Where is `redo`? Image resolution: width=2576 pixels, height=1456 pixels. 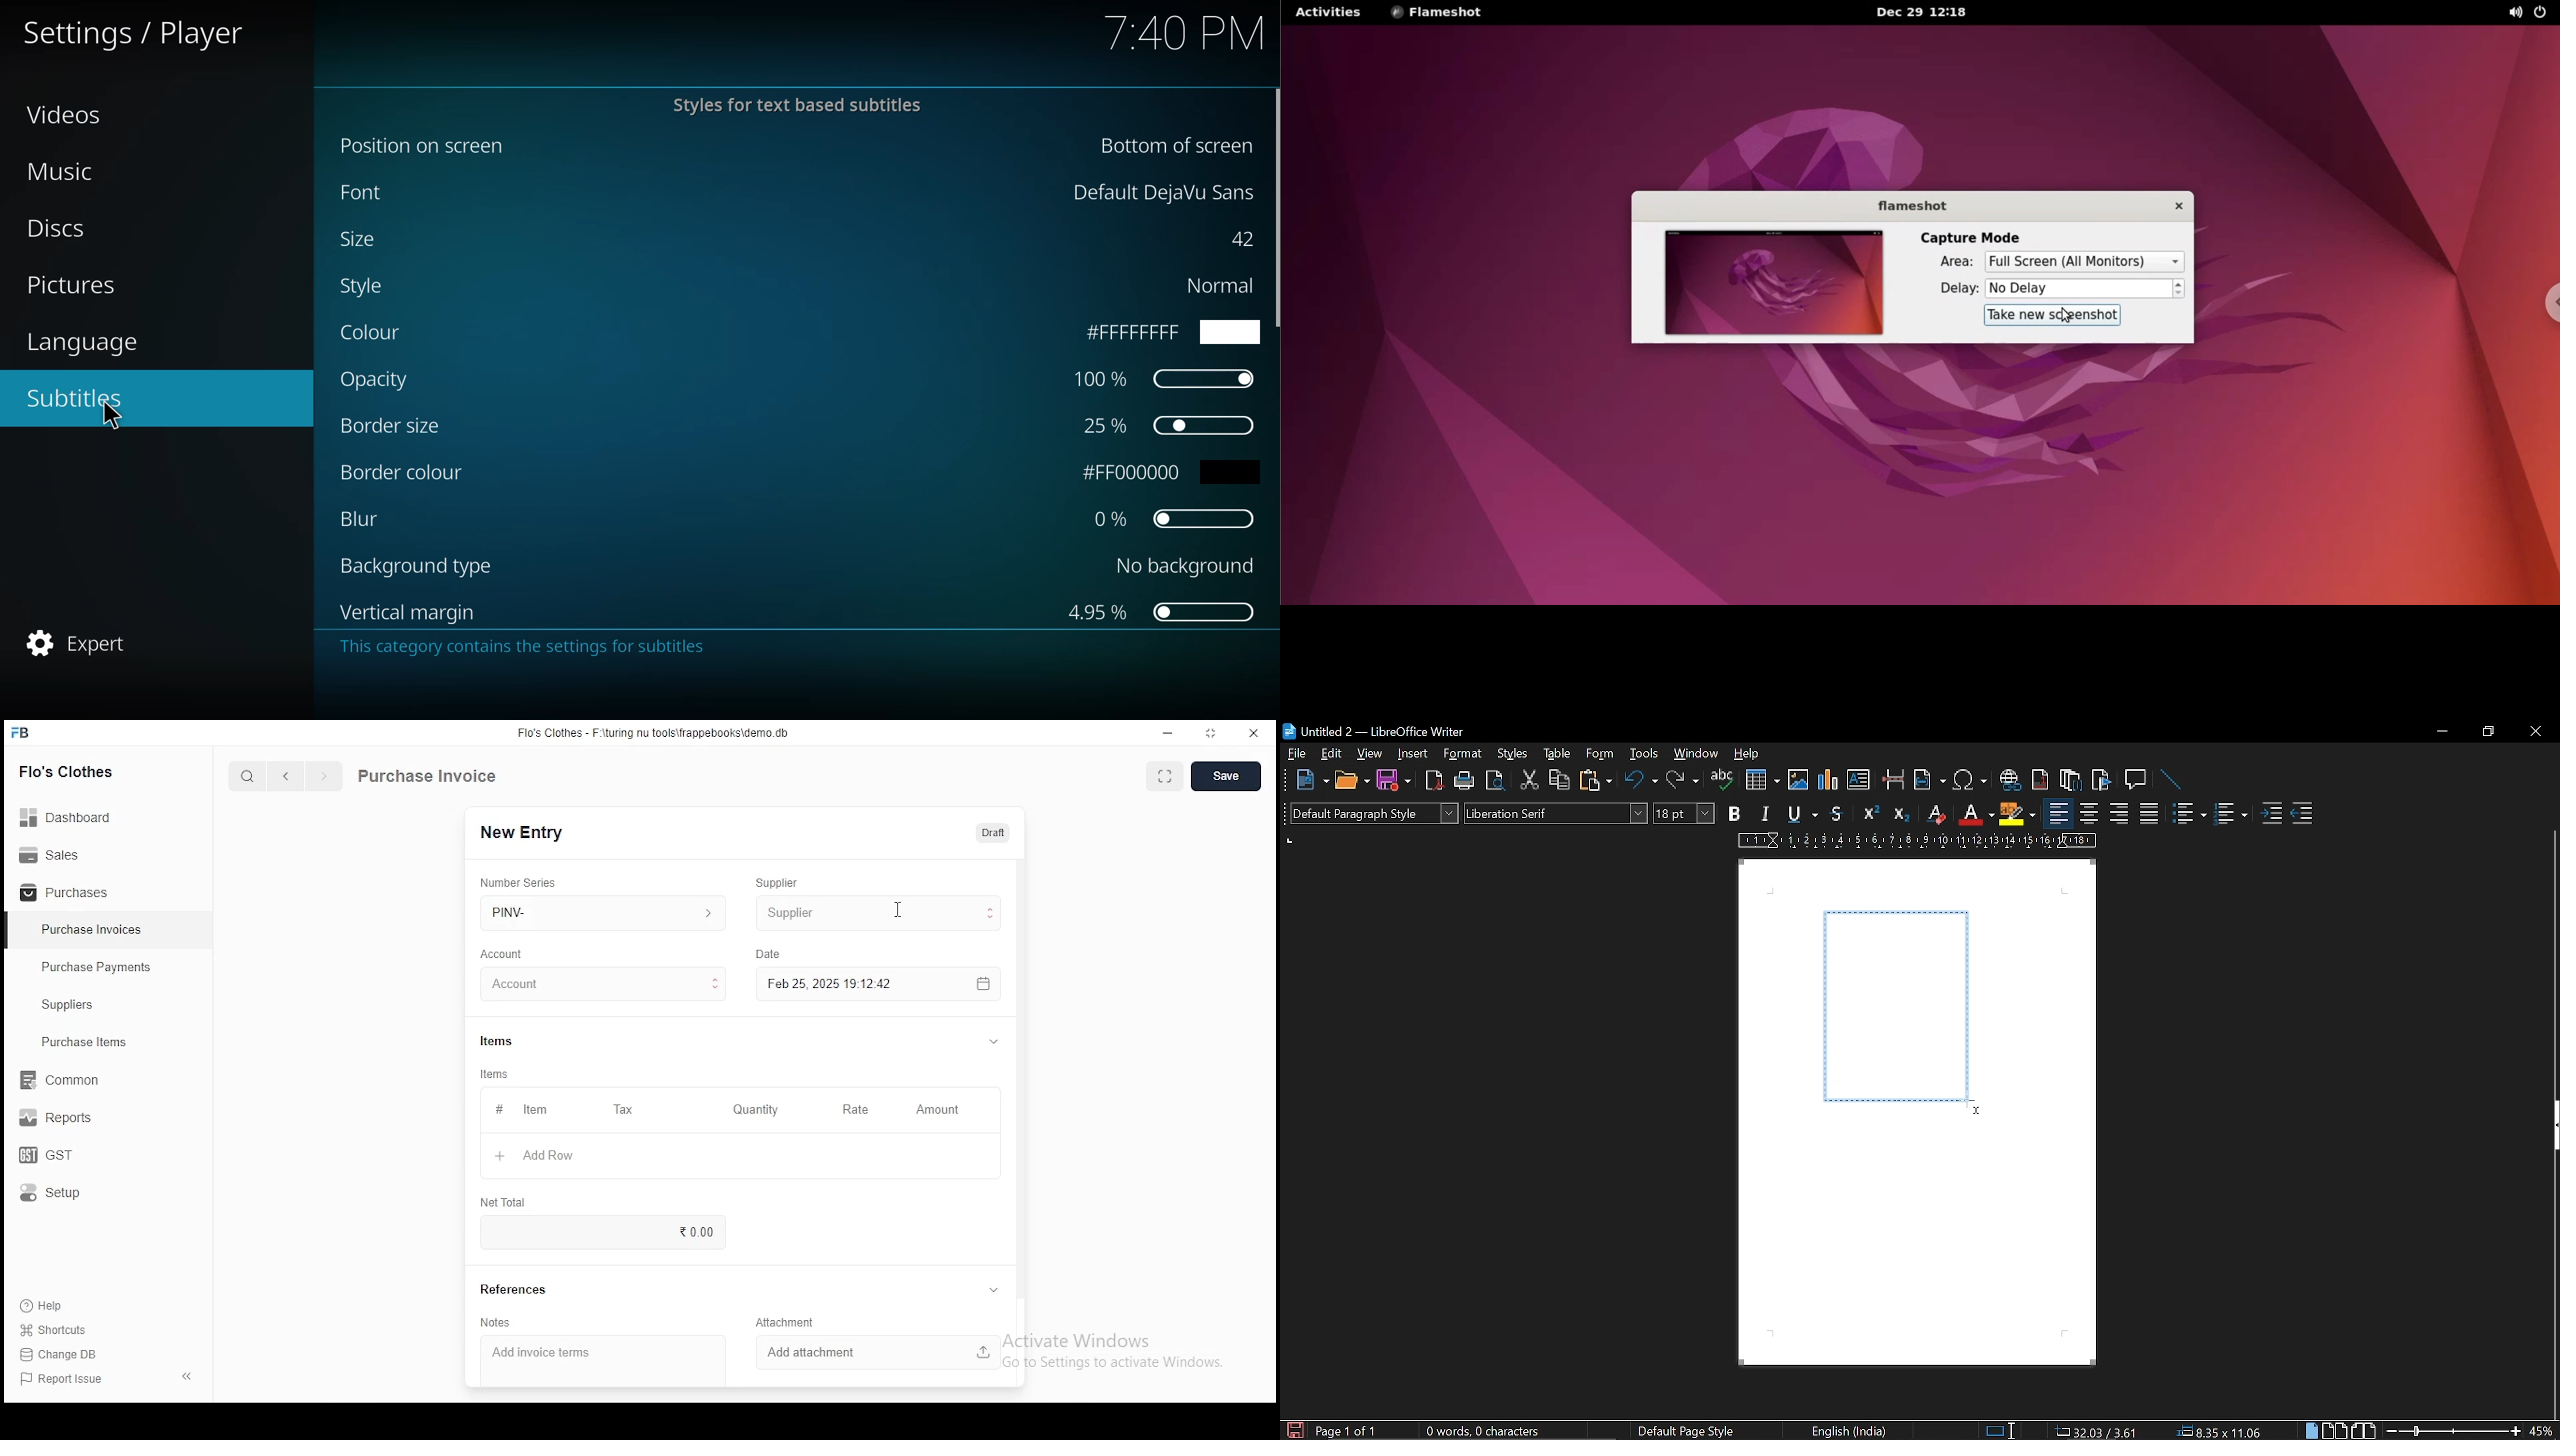
redo is located at coordinates (1682, 782).